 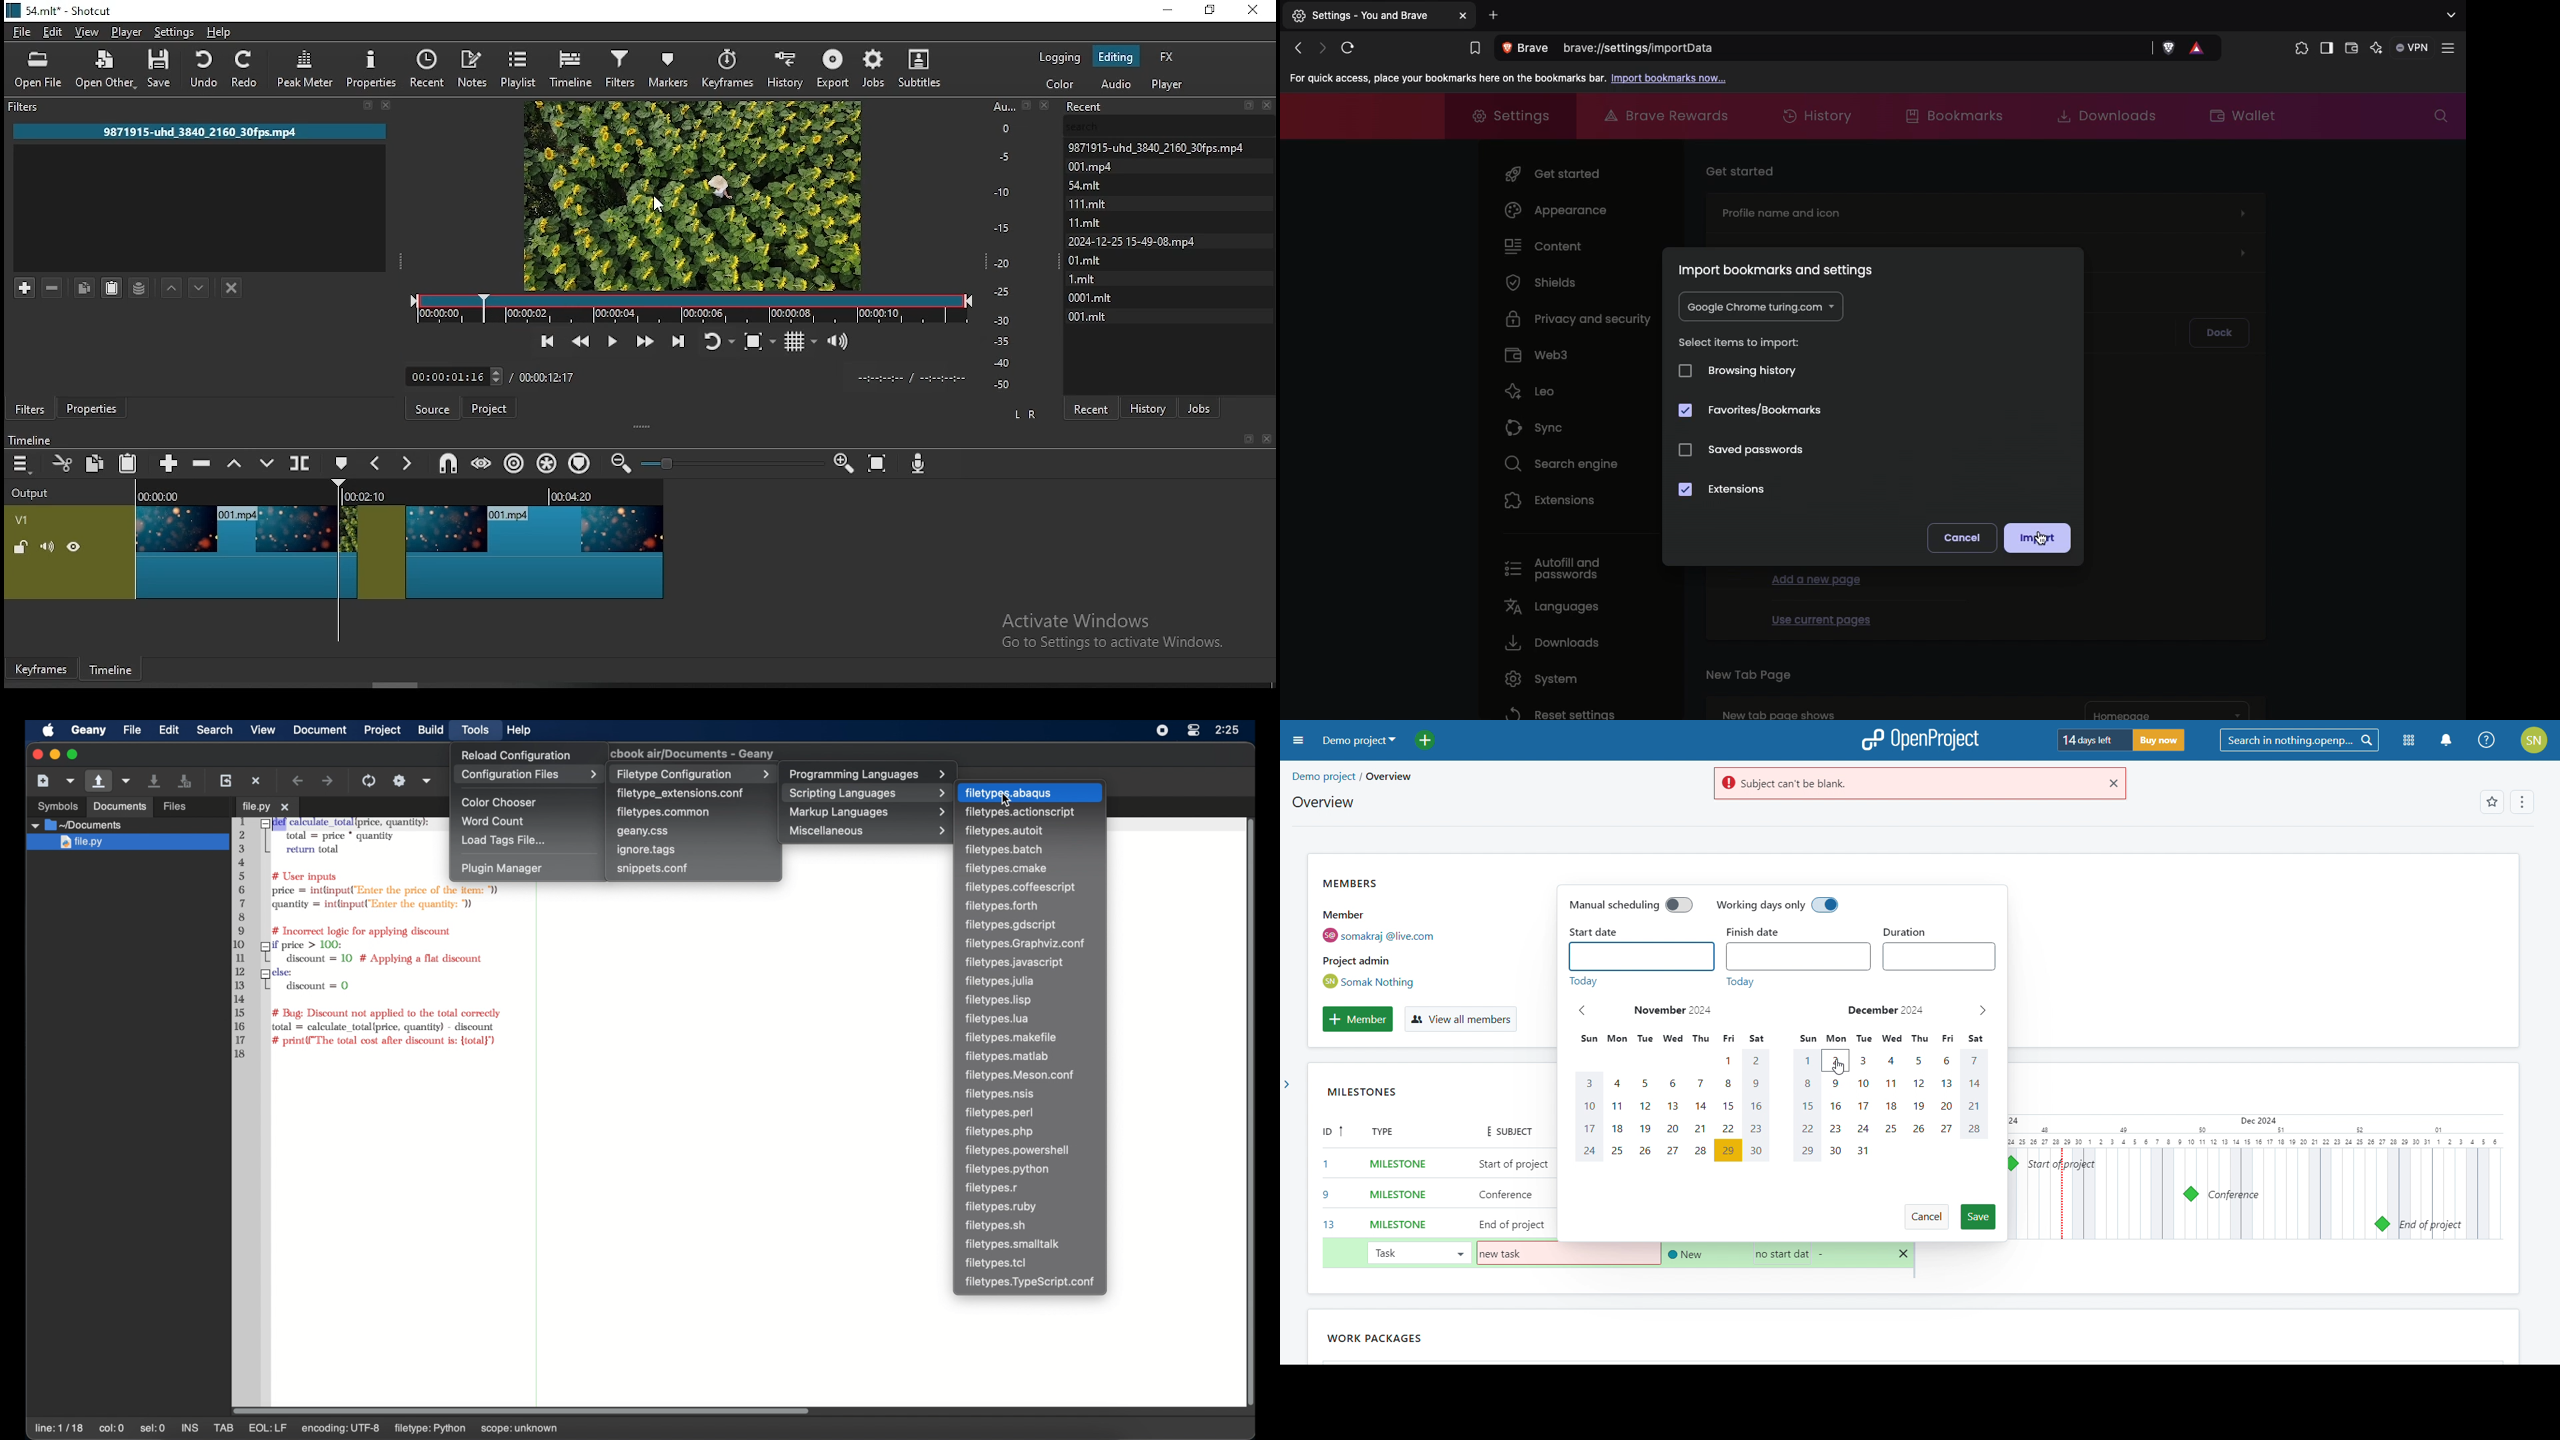 I want to click on settings, so click(x=173, y=33).